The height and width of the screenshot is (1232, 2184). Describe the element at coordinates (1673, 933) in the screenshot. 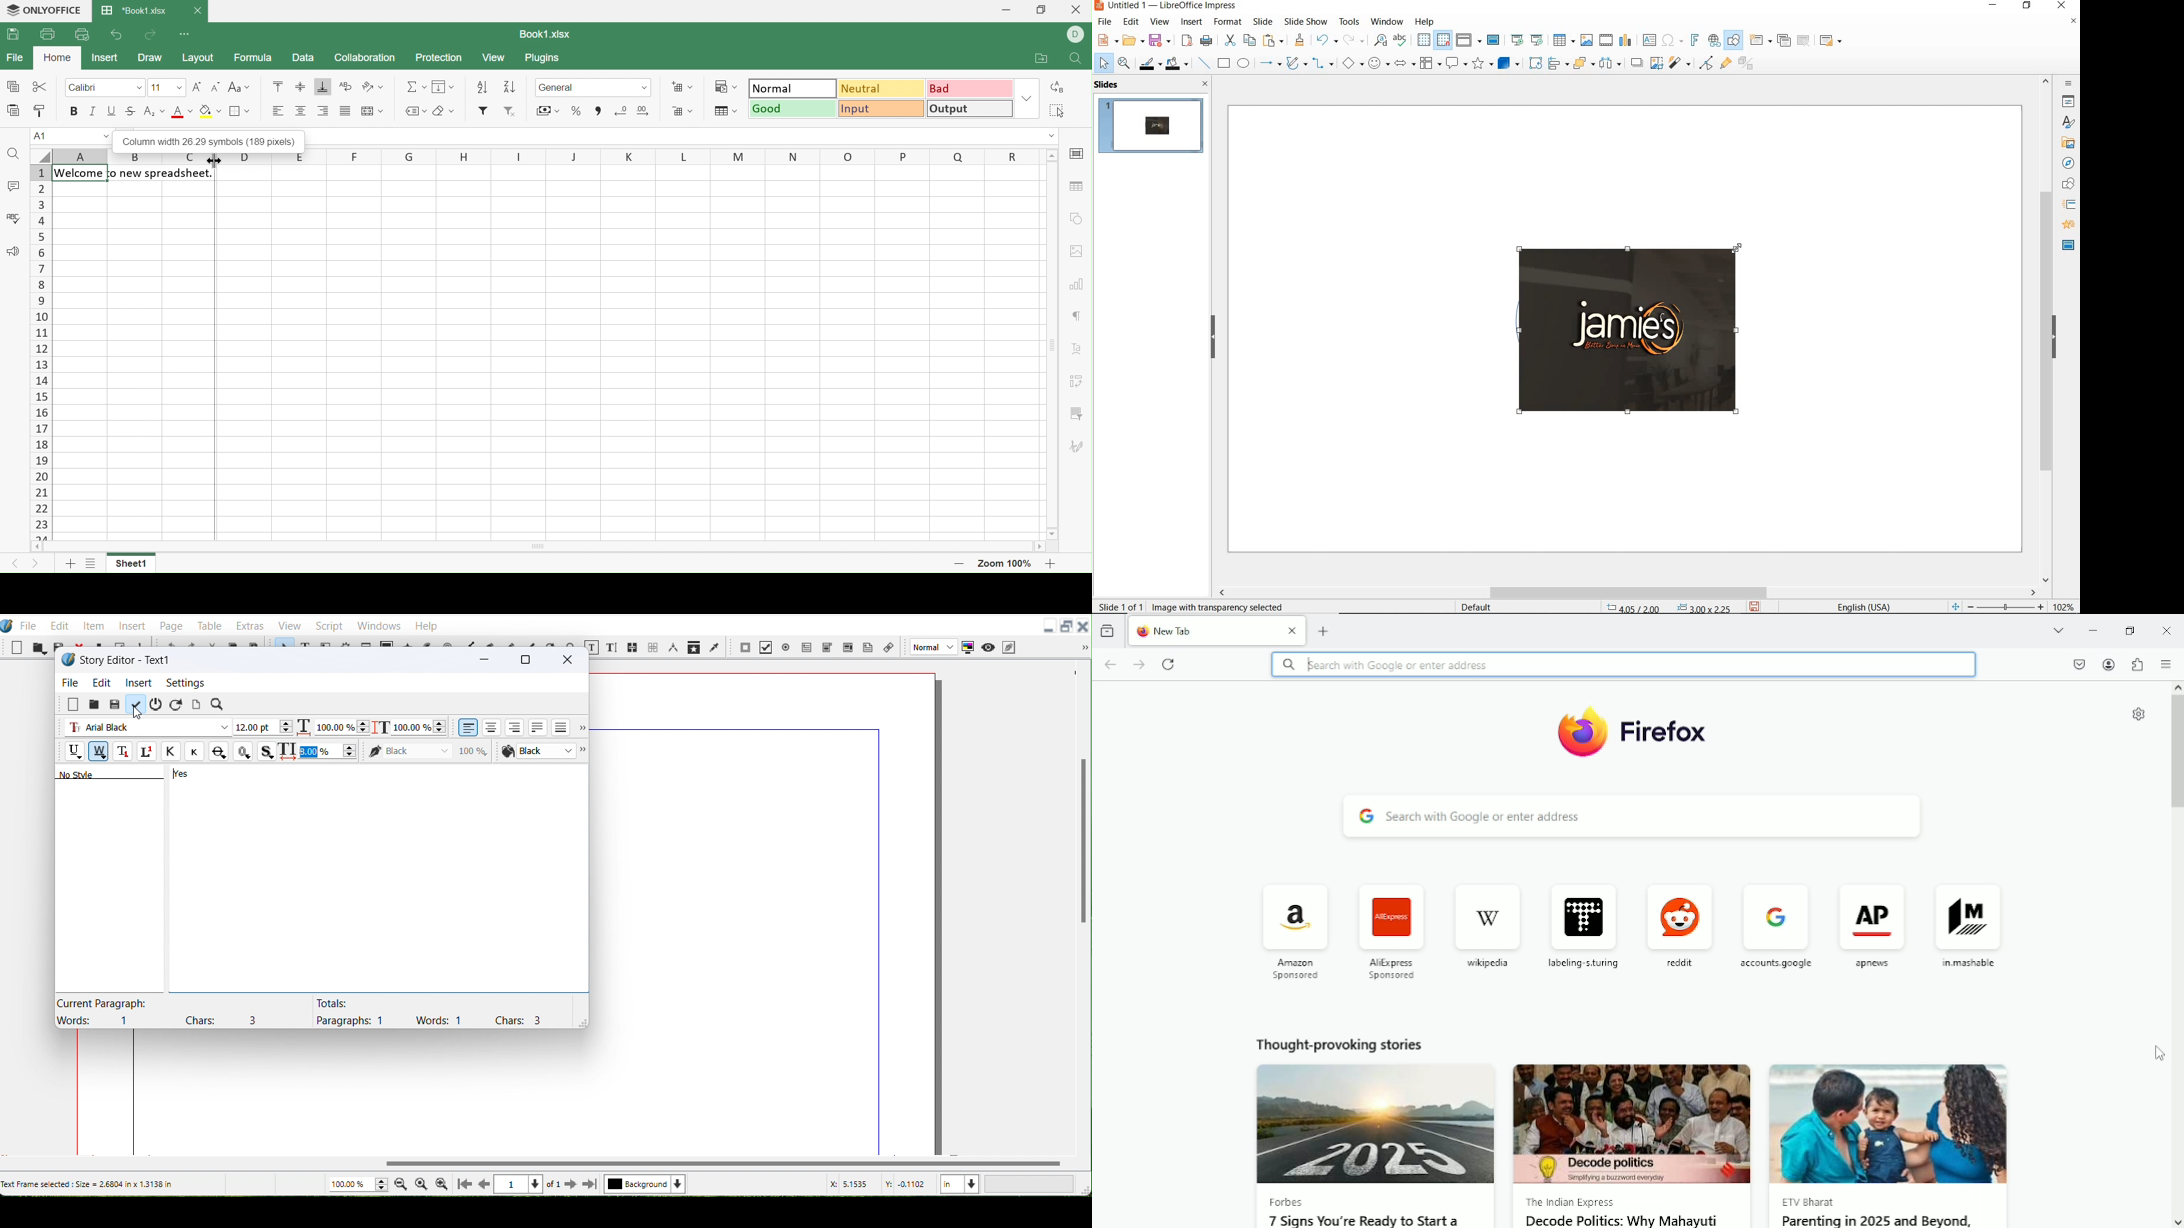

I see `reddit` at that location.